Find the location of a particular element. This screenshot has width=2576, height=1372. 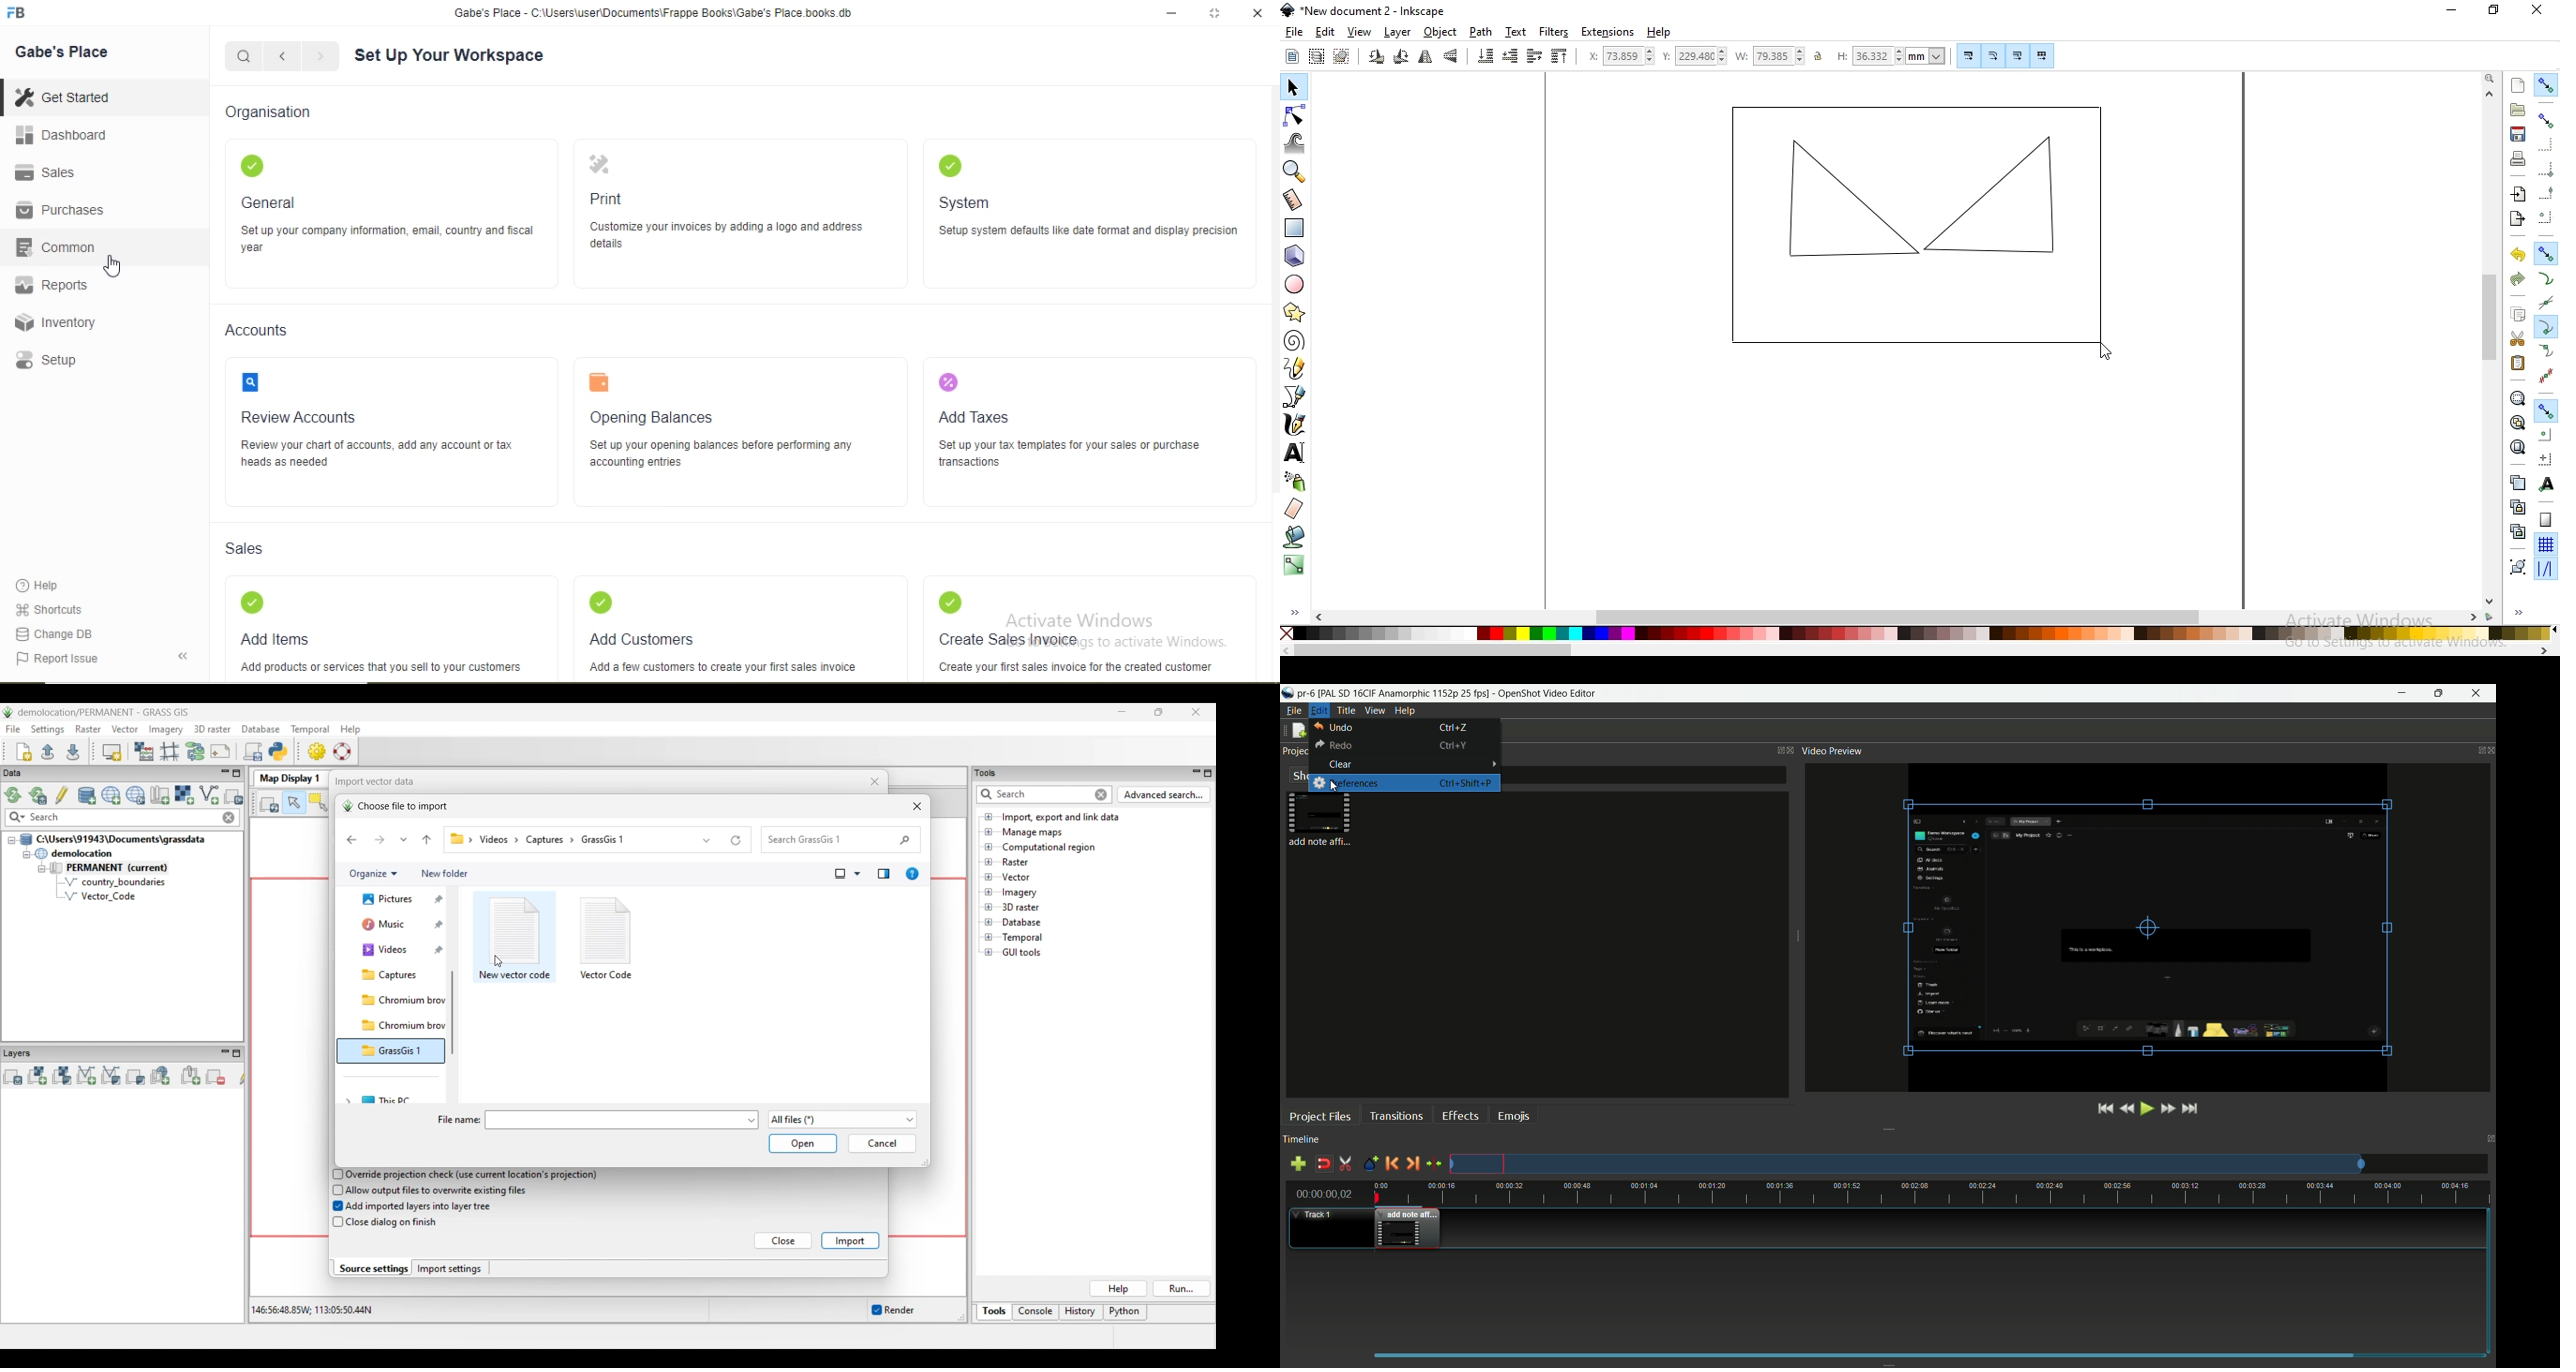

timeline is located at coordinates (1302, 1138).